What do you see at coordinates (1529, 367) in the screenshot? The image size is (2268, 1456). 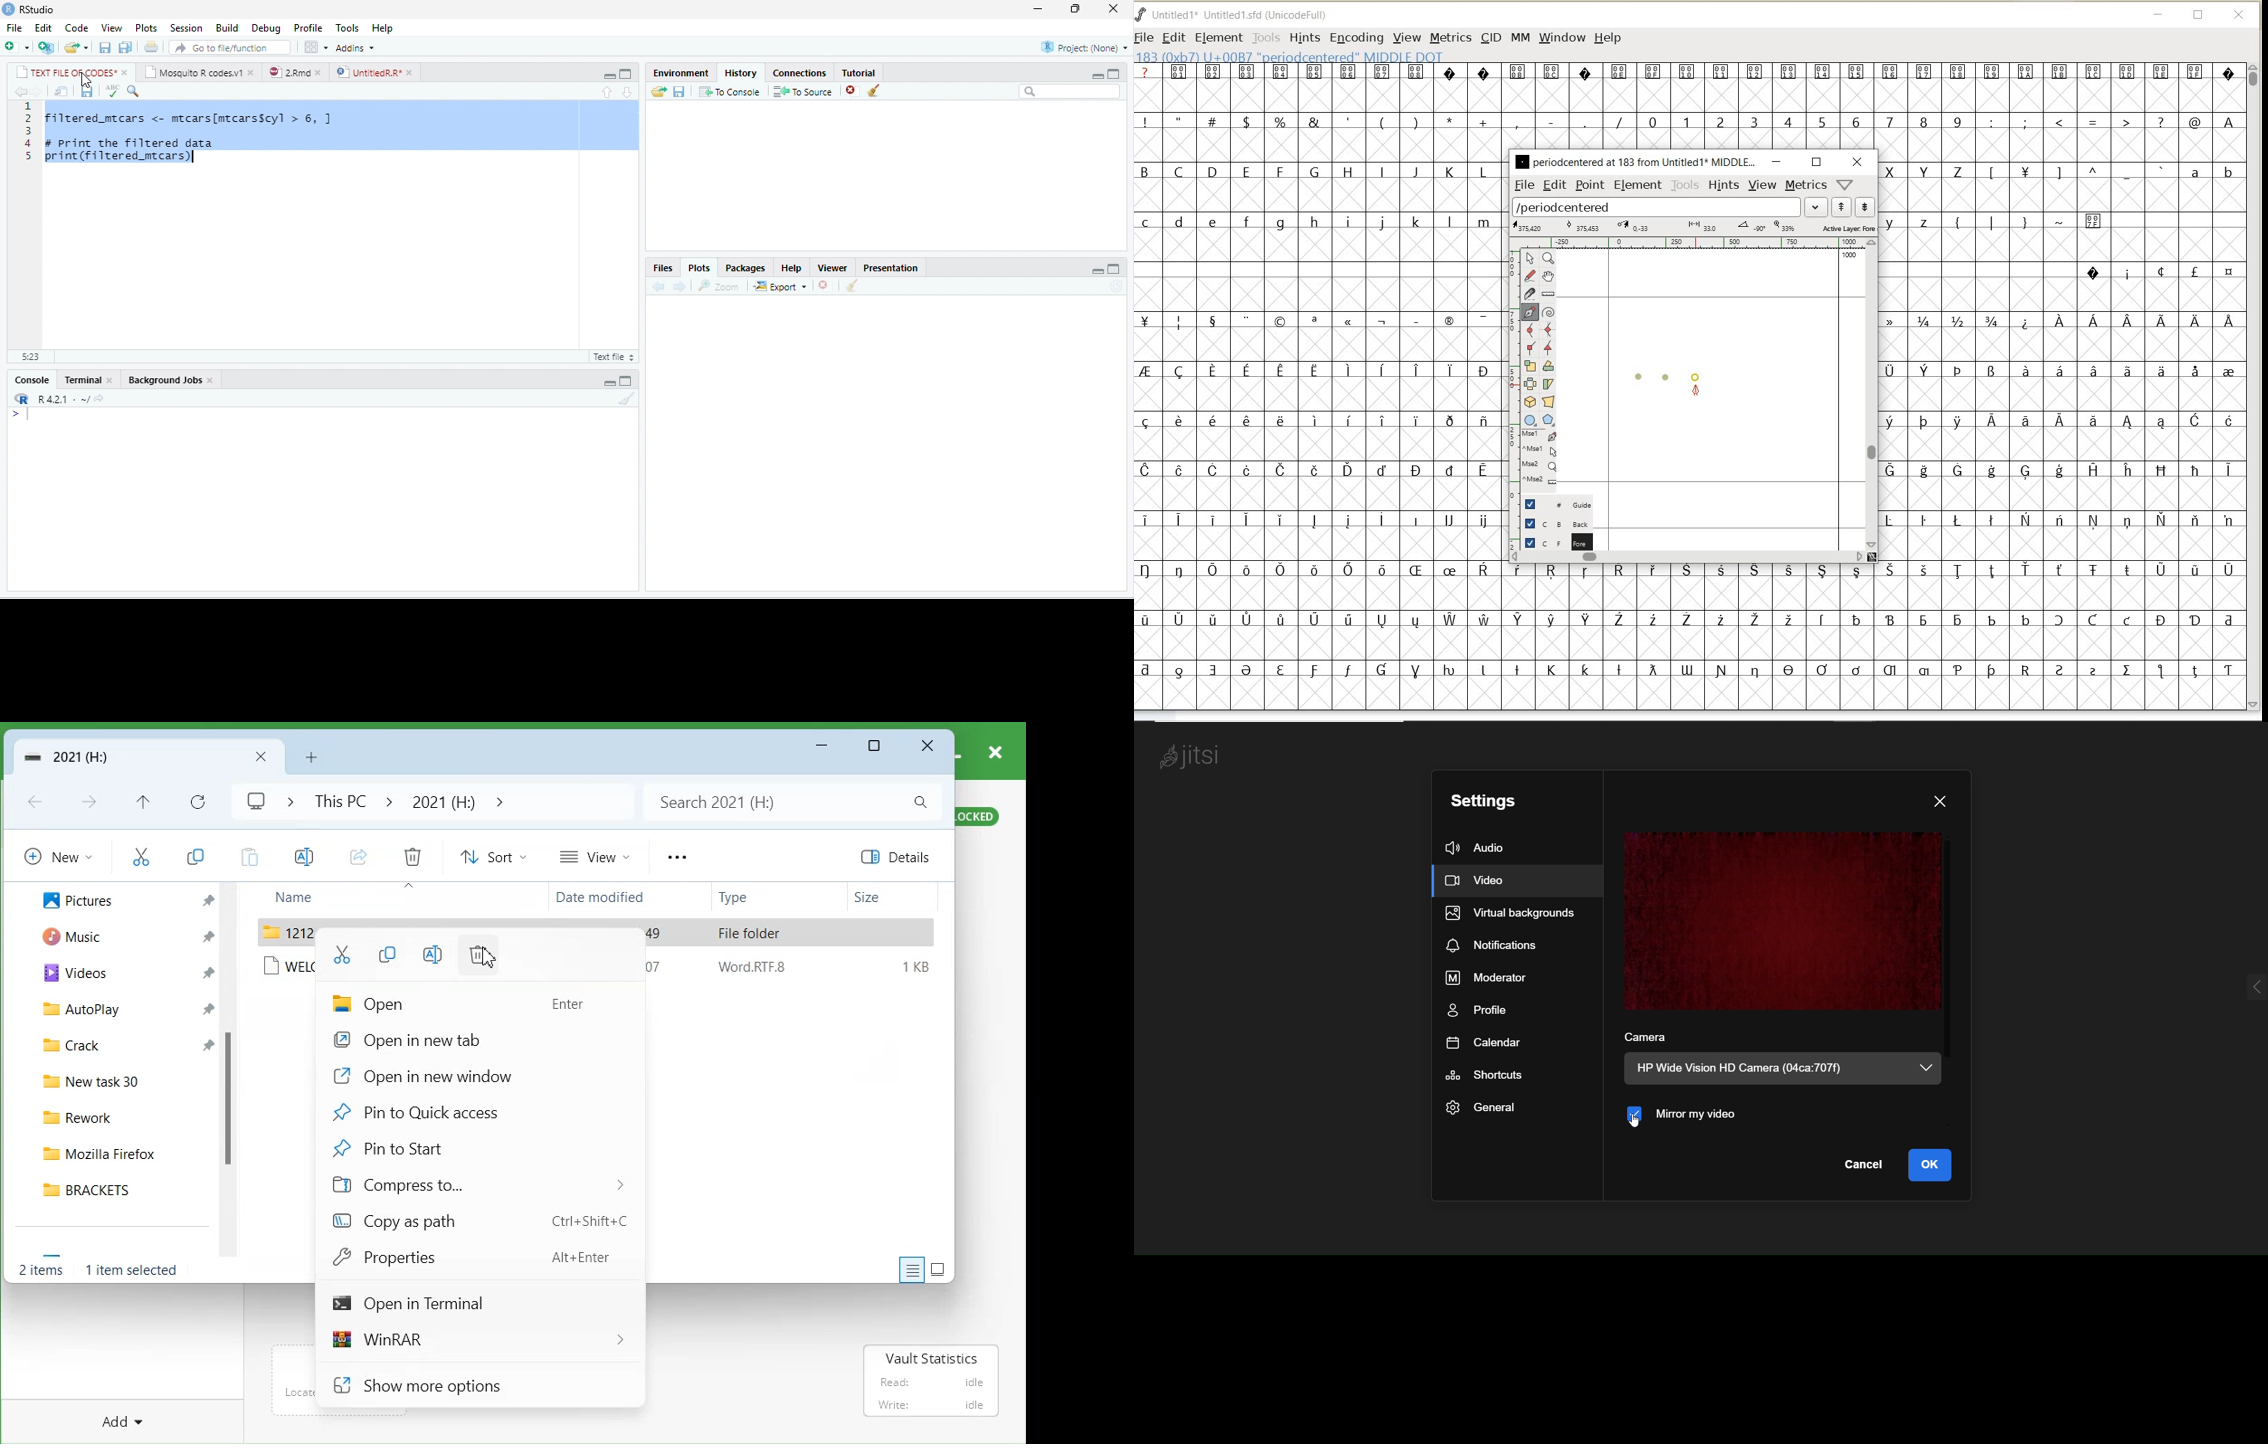 I see `scale the selection` at bounding box center [1529, 367].